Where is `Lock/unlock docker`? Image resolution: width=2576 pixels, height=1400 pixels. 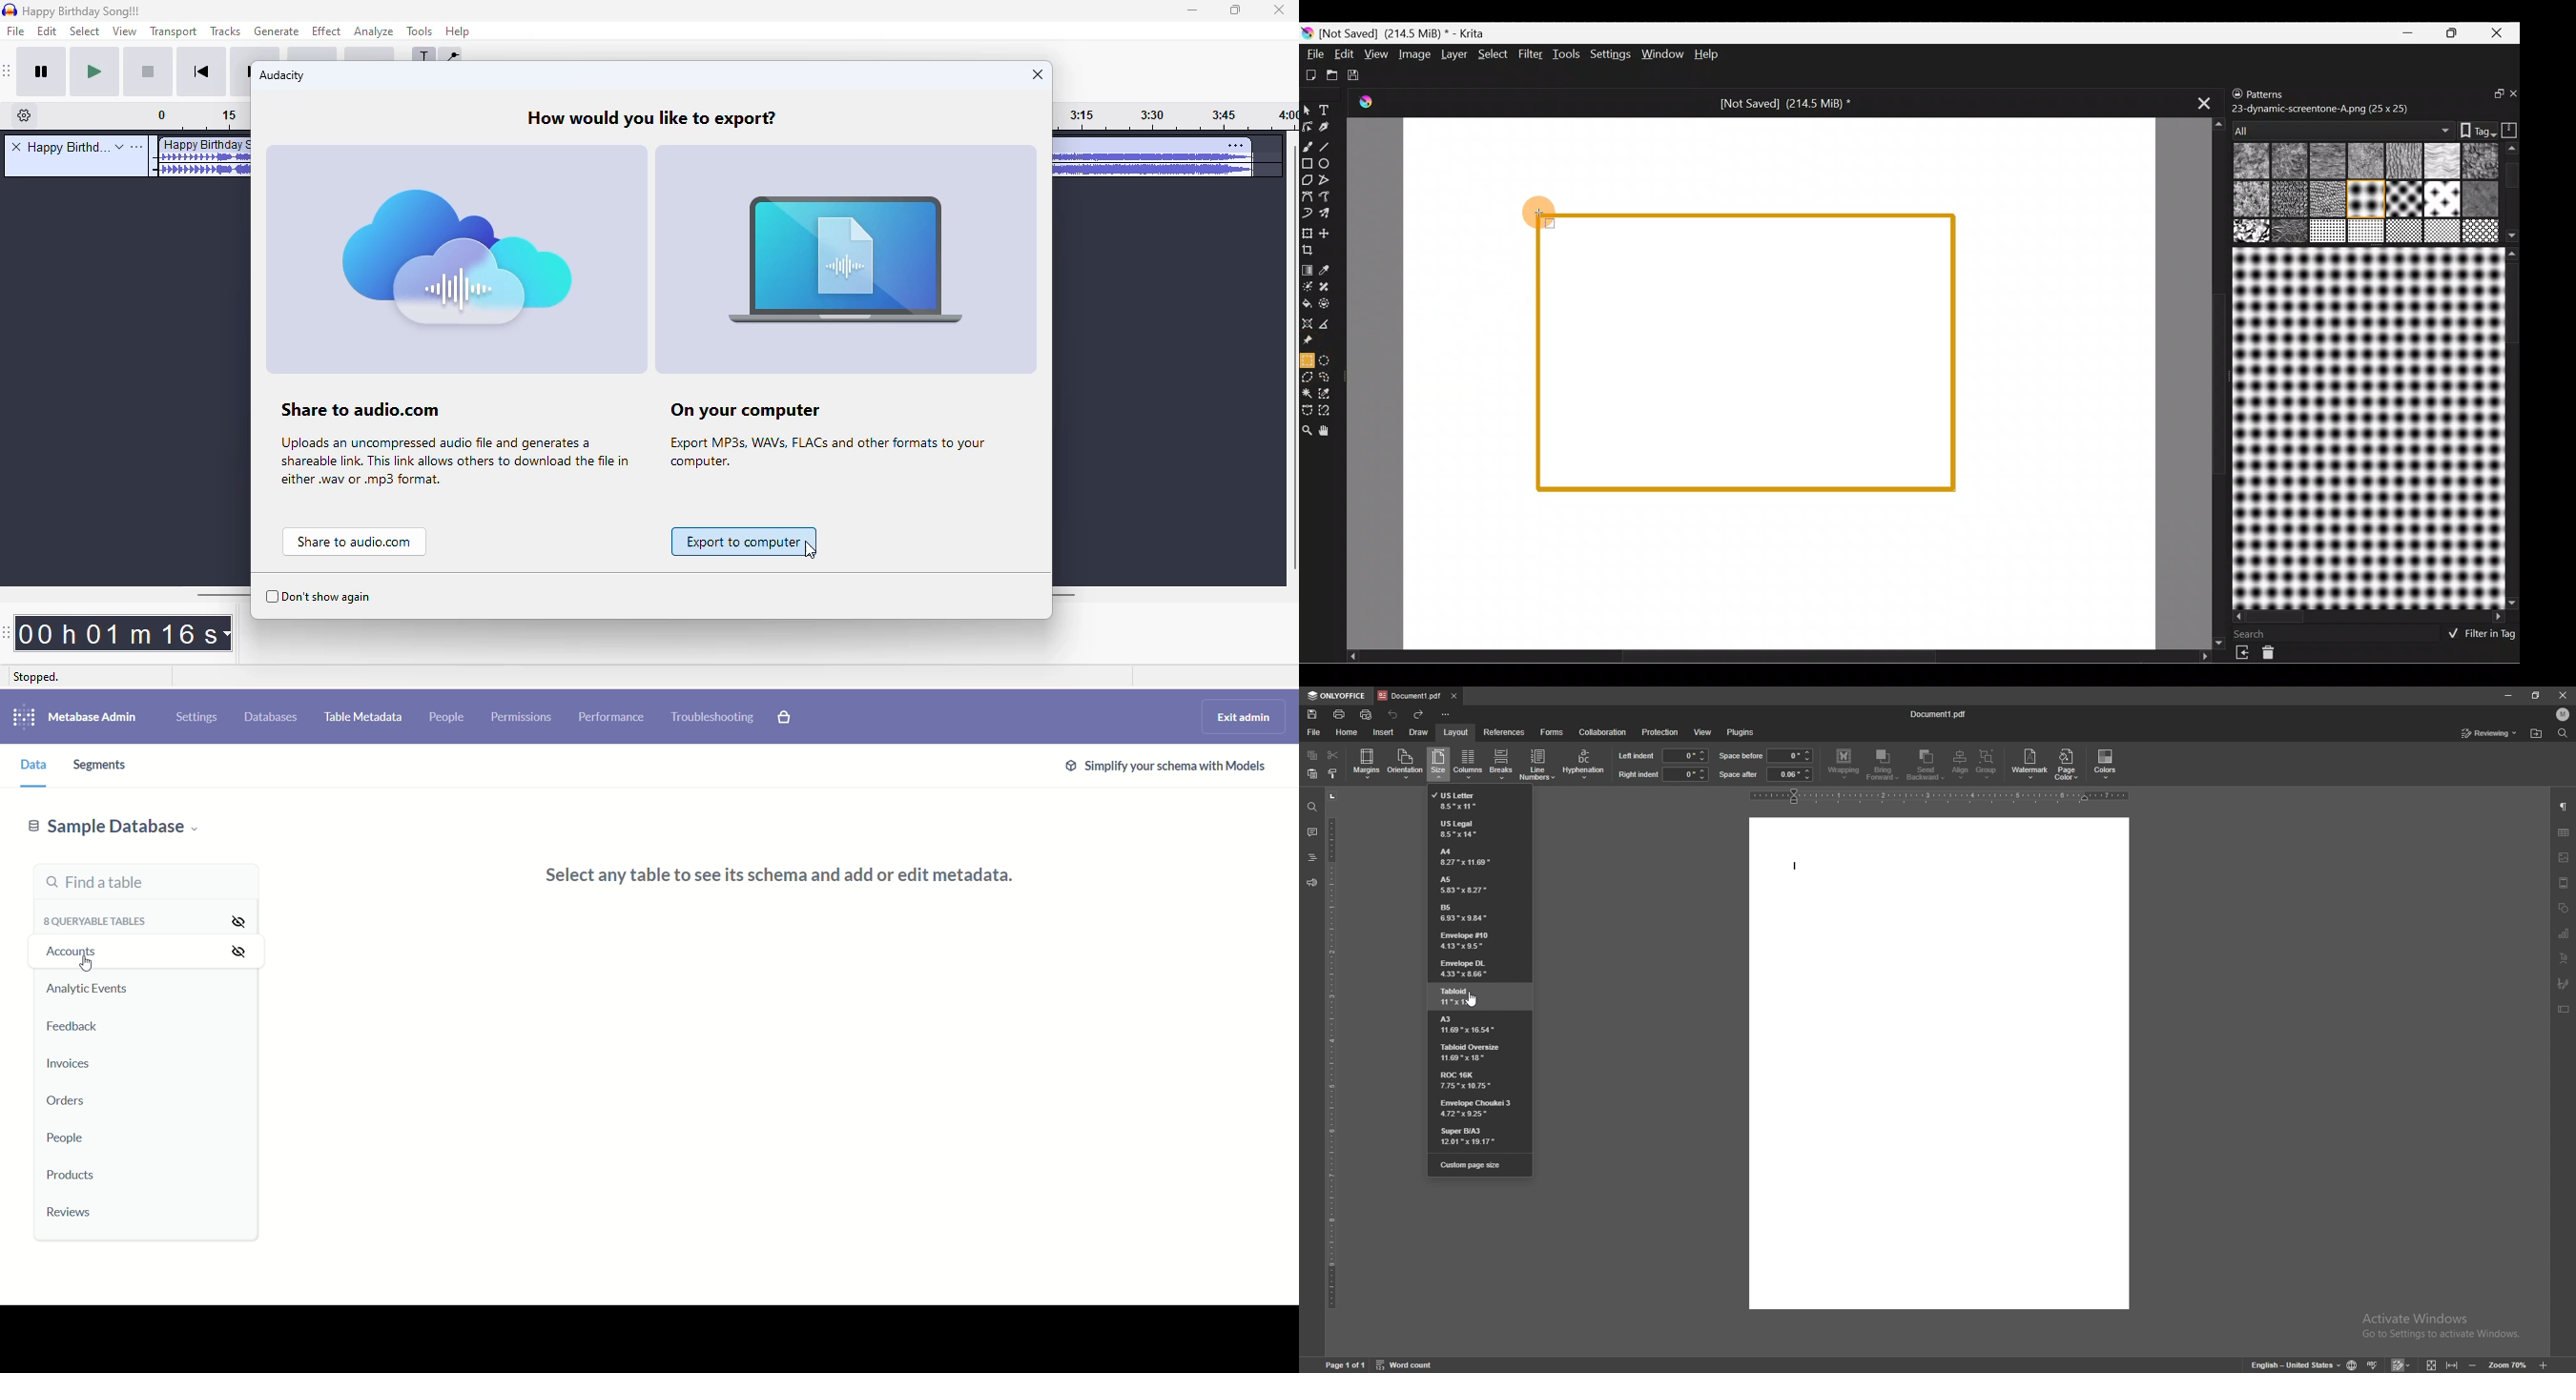
Lock/unlock docker is located at coordinates (2234, 95).